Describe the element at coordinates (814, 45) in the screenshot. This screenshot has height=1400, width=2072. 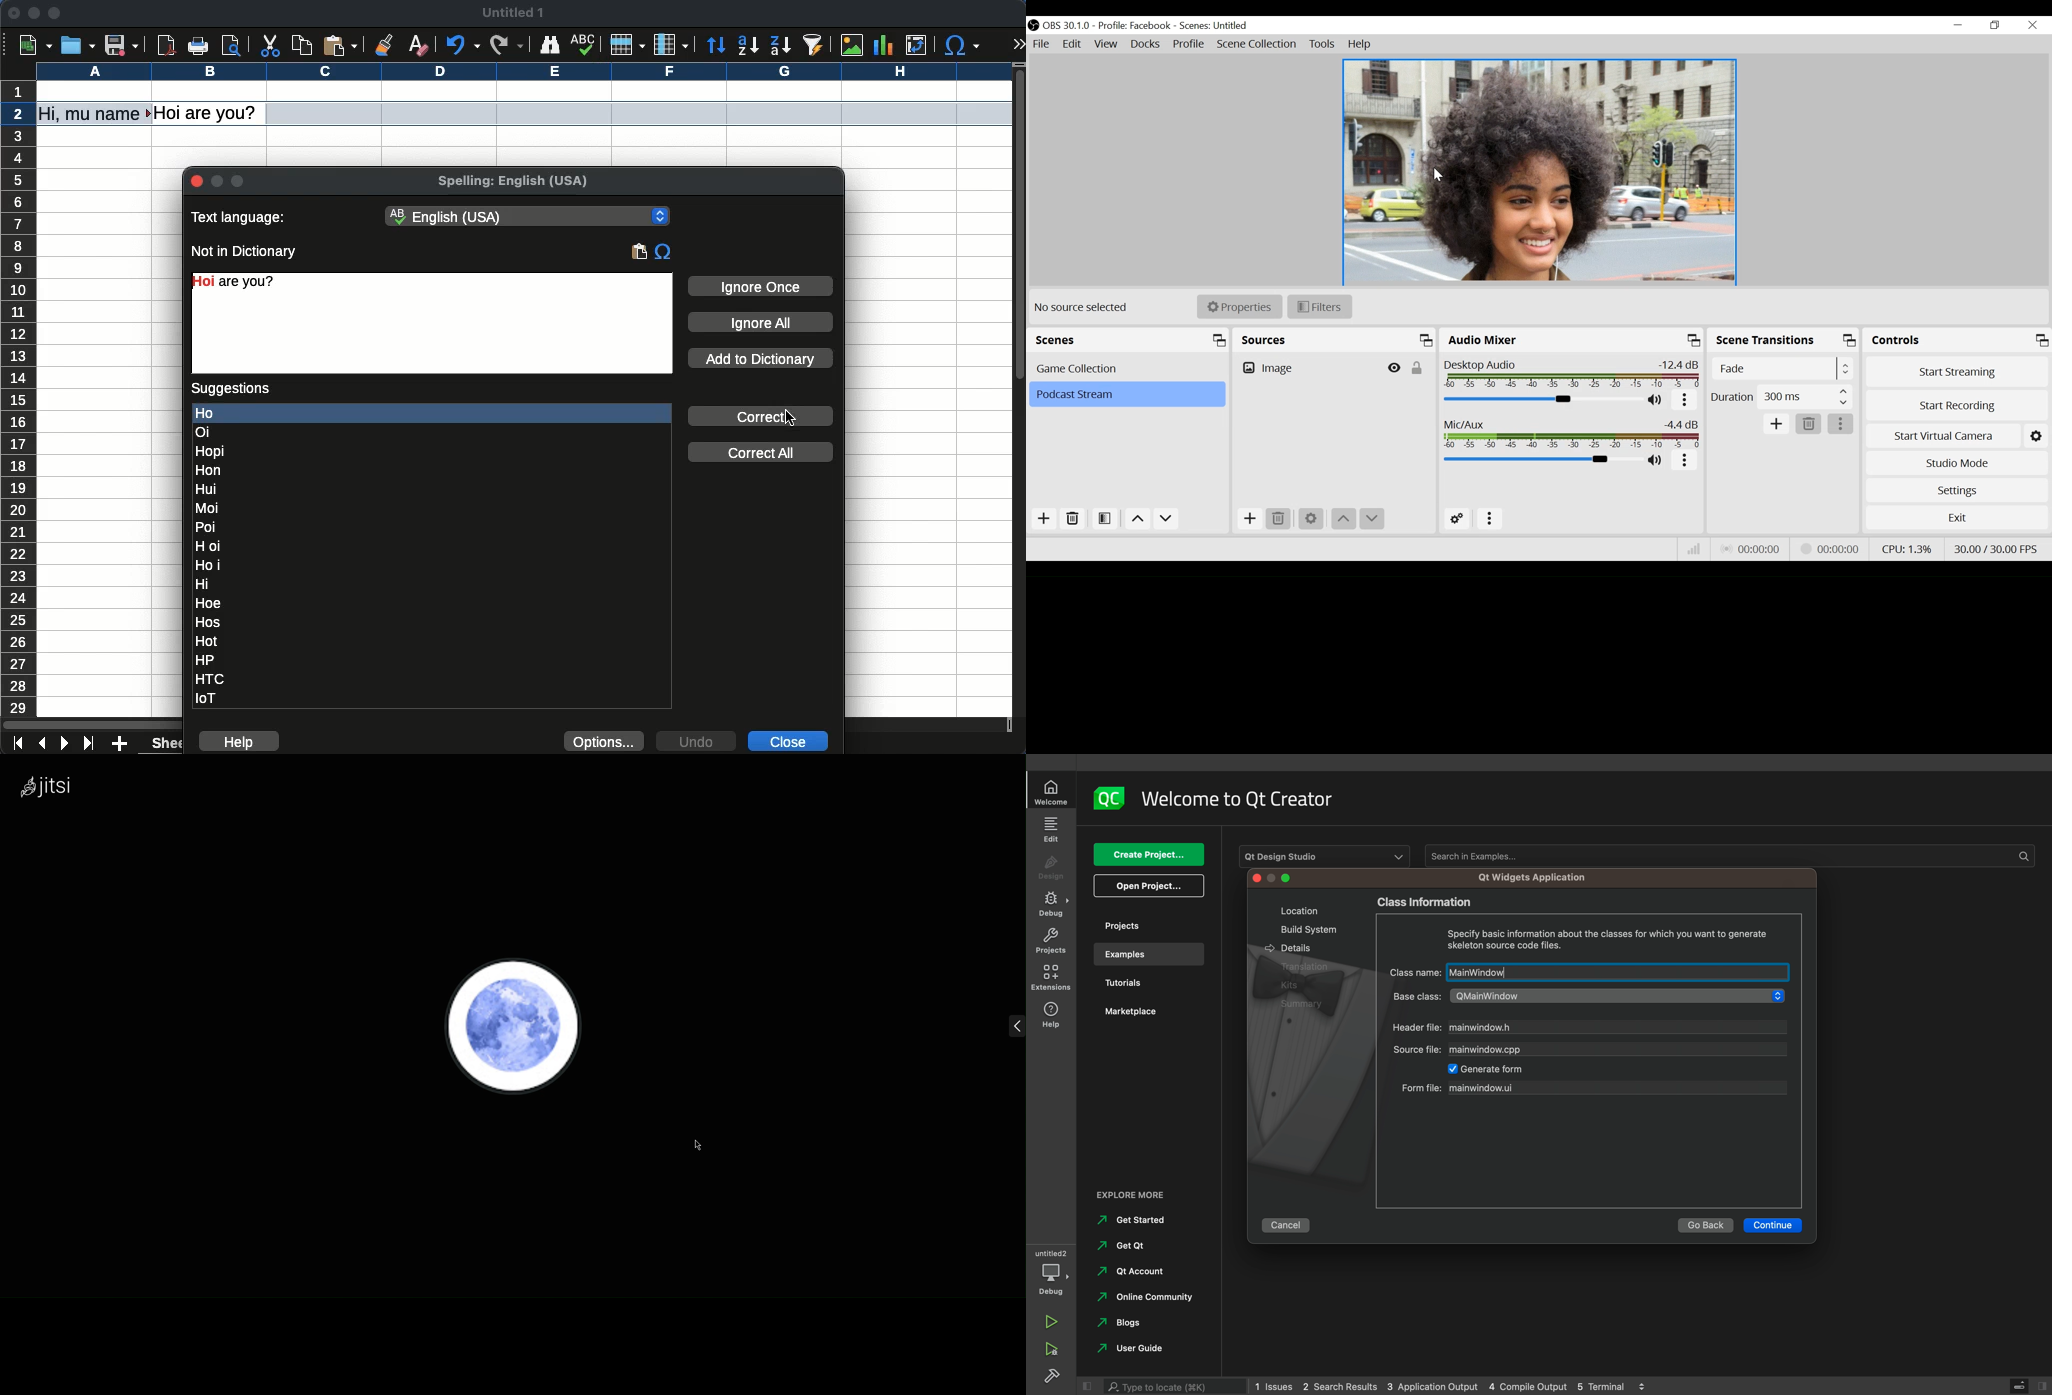
I see `sort` at that location.